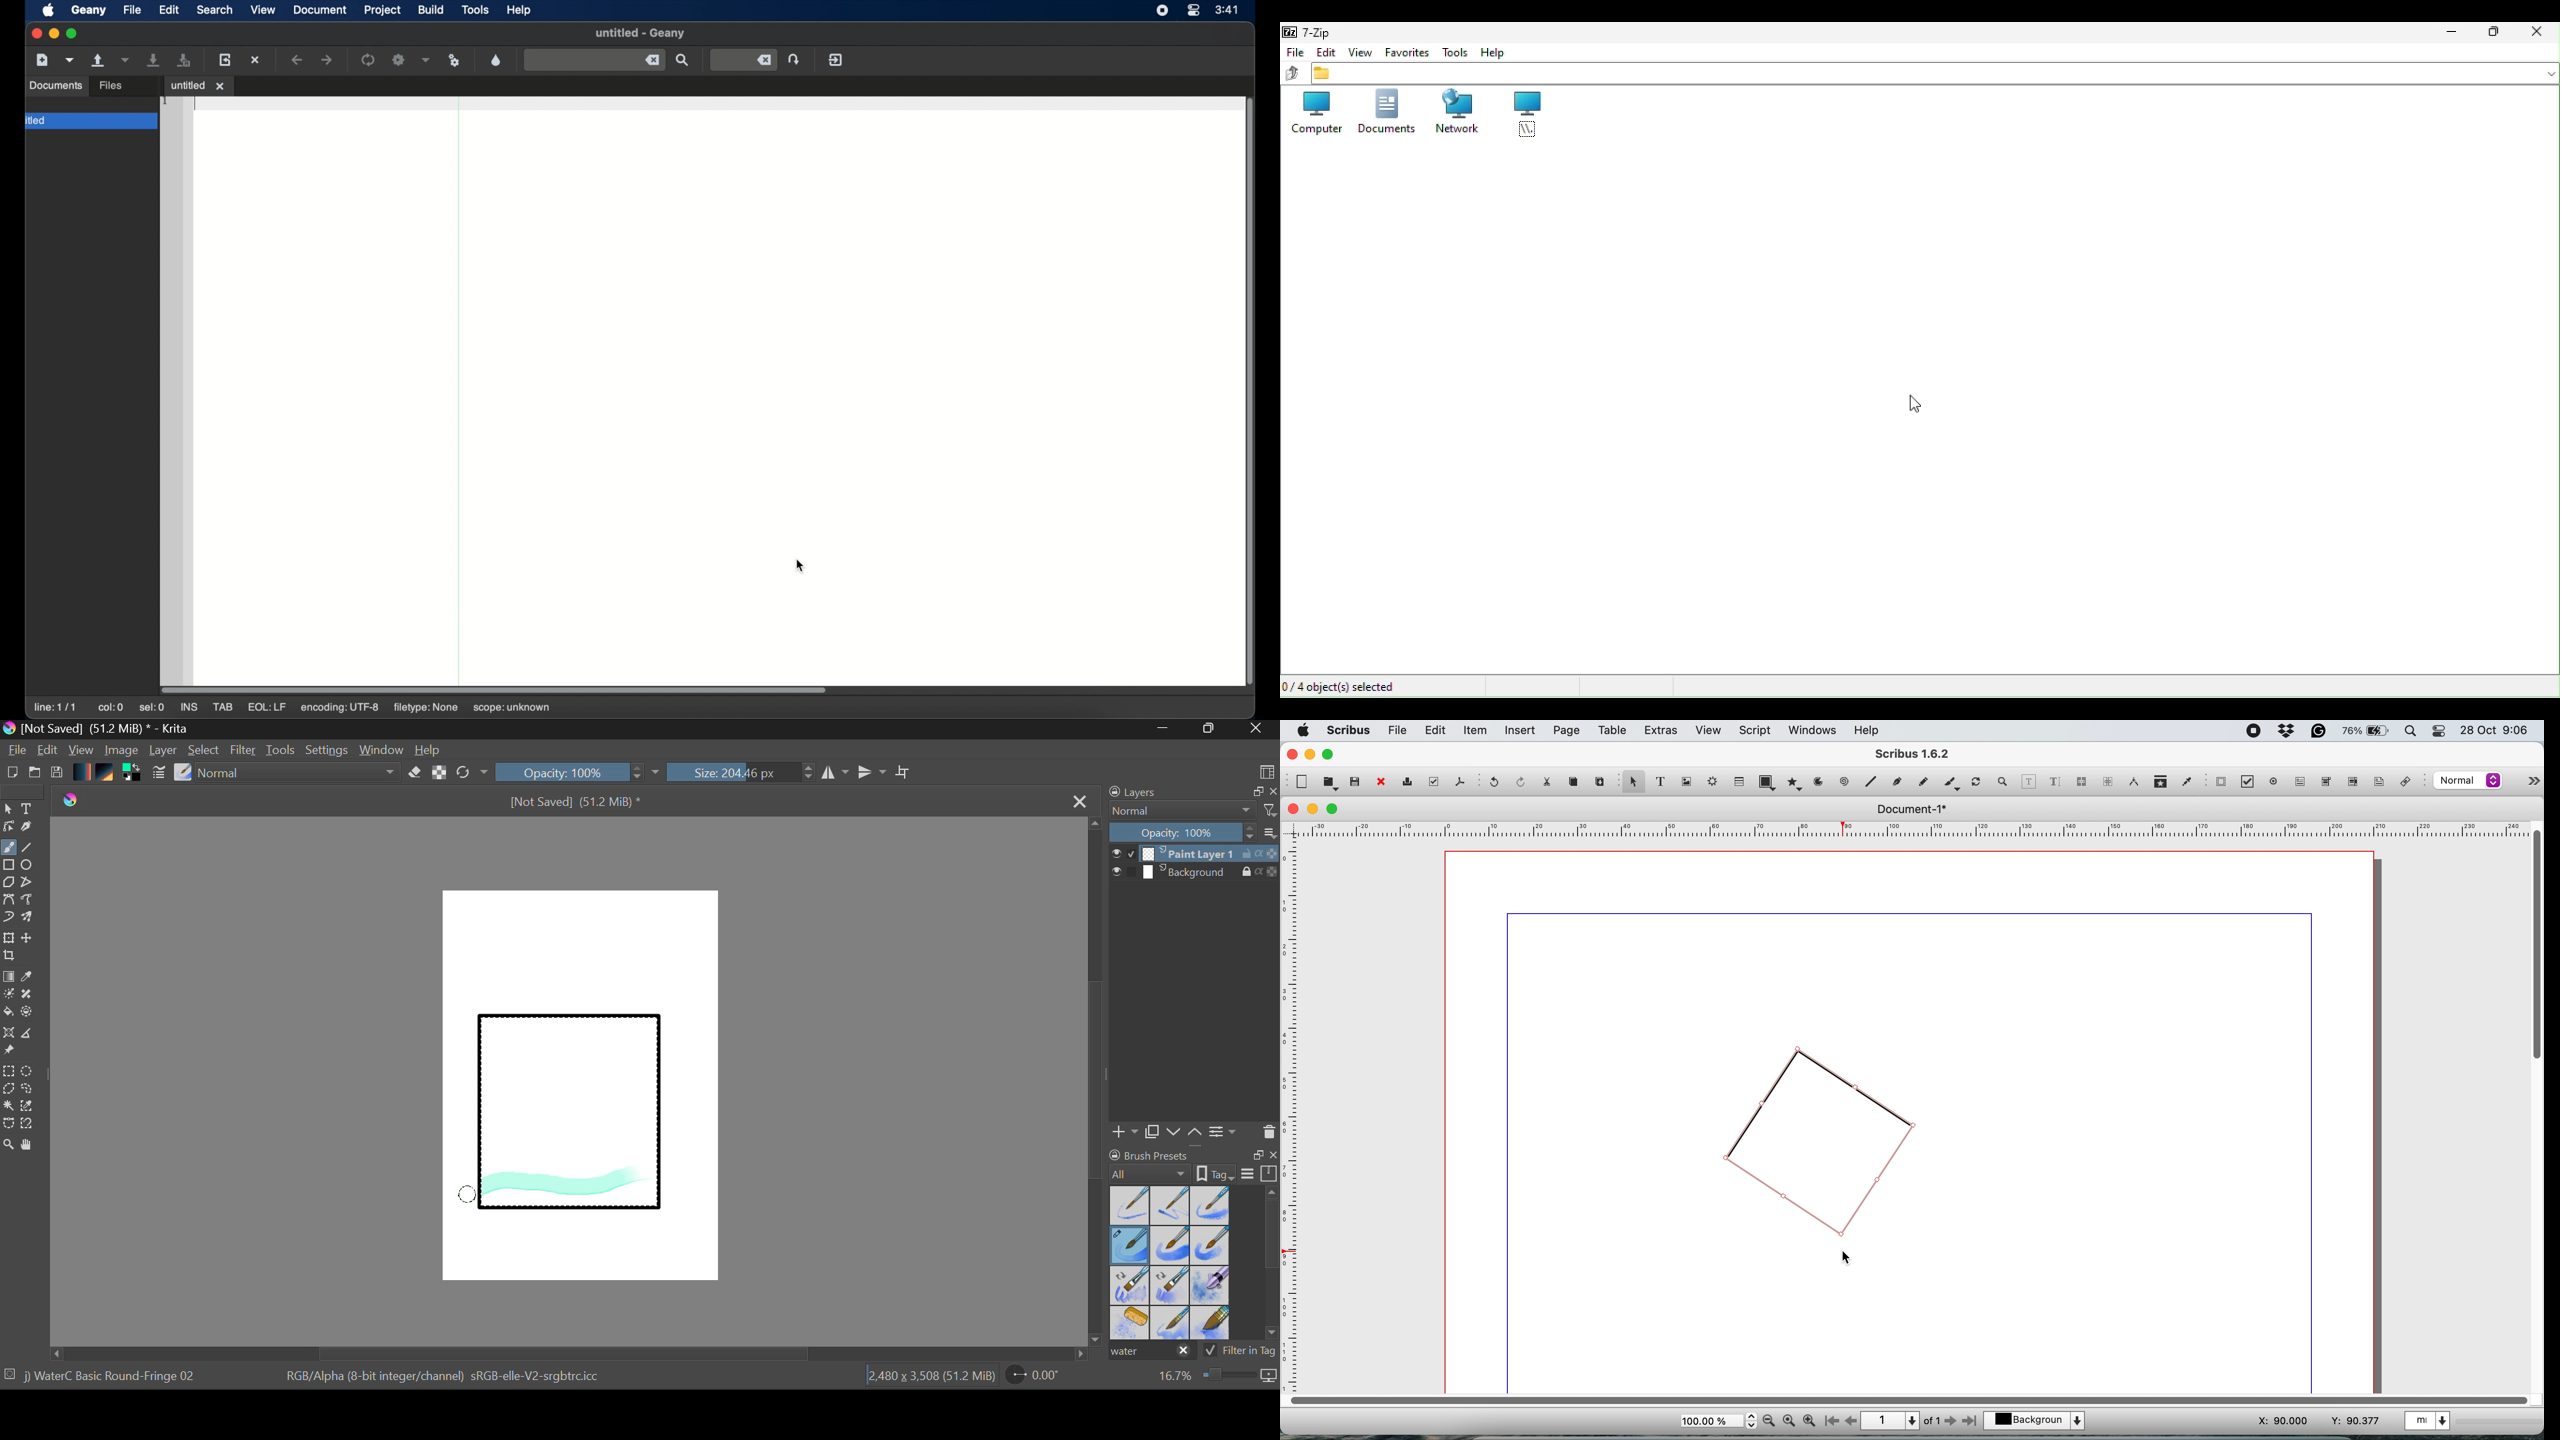  What do you see at coordinates (1096, 1083) in the screenshot?
I see `Scroll Bar` at bounding box center [1096, 1083].